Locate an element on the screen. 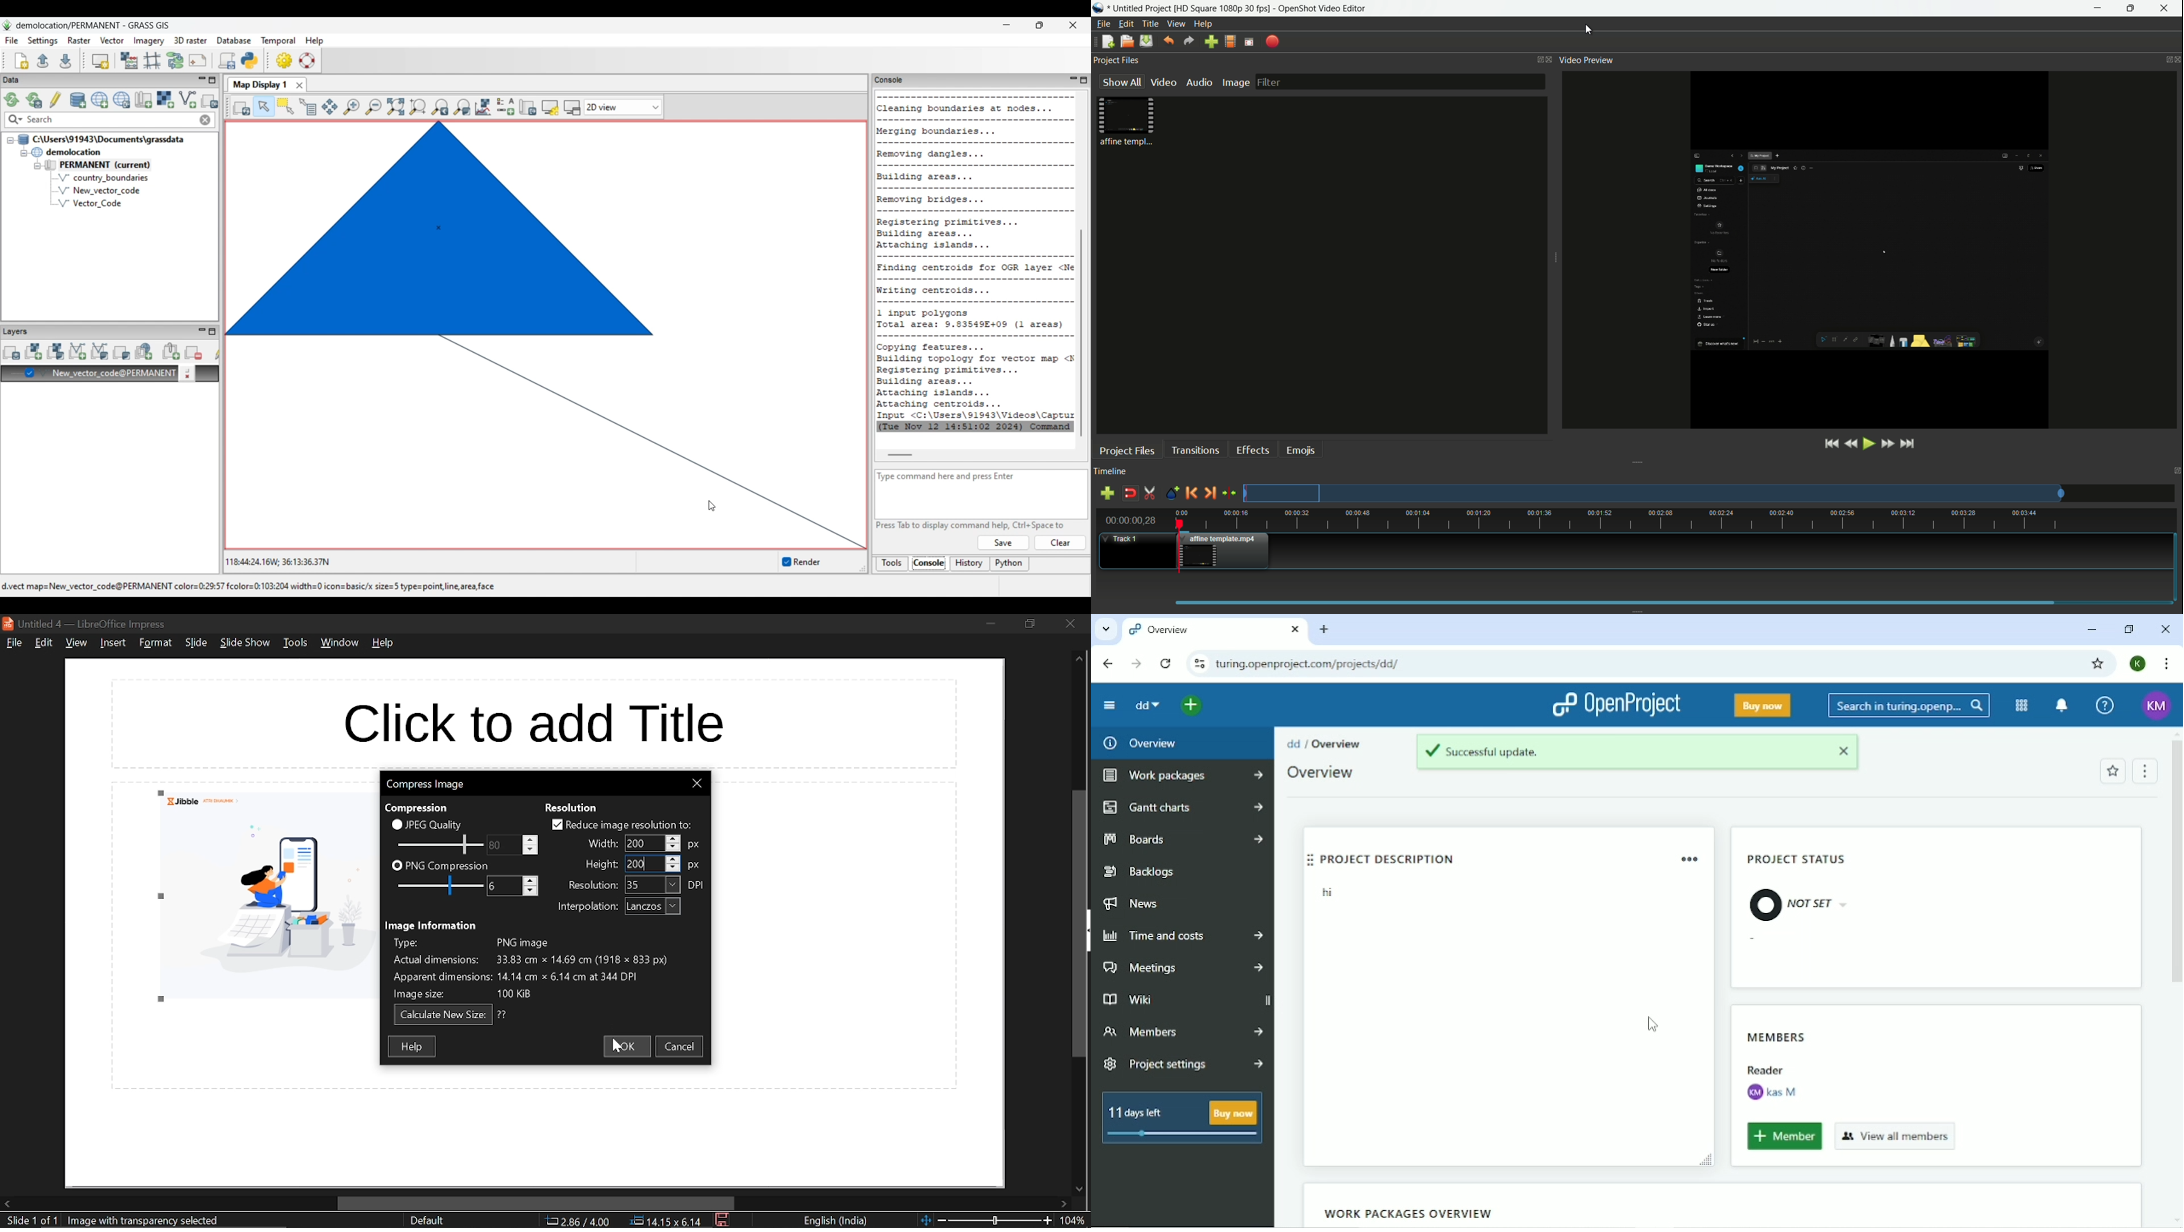 The width and height of the screenshot is (2184, 1232). horizontal scrollbar is located at coordinates (537, 1203).